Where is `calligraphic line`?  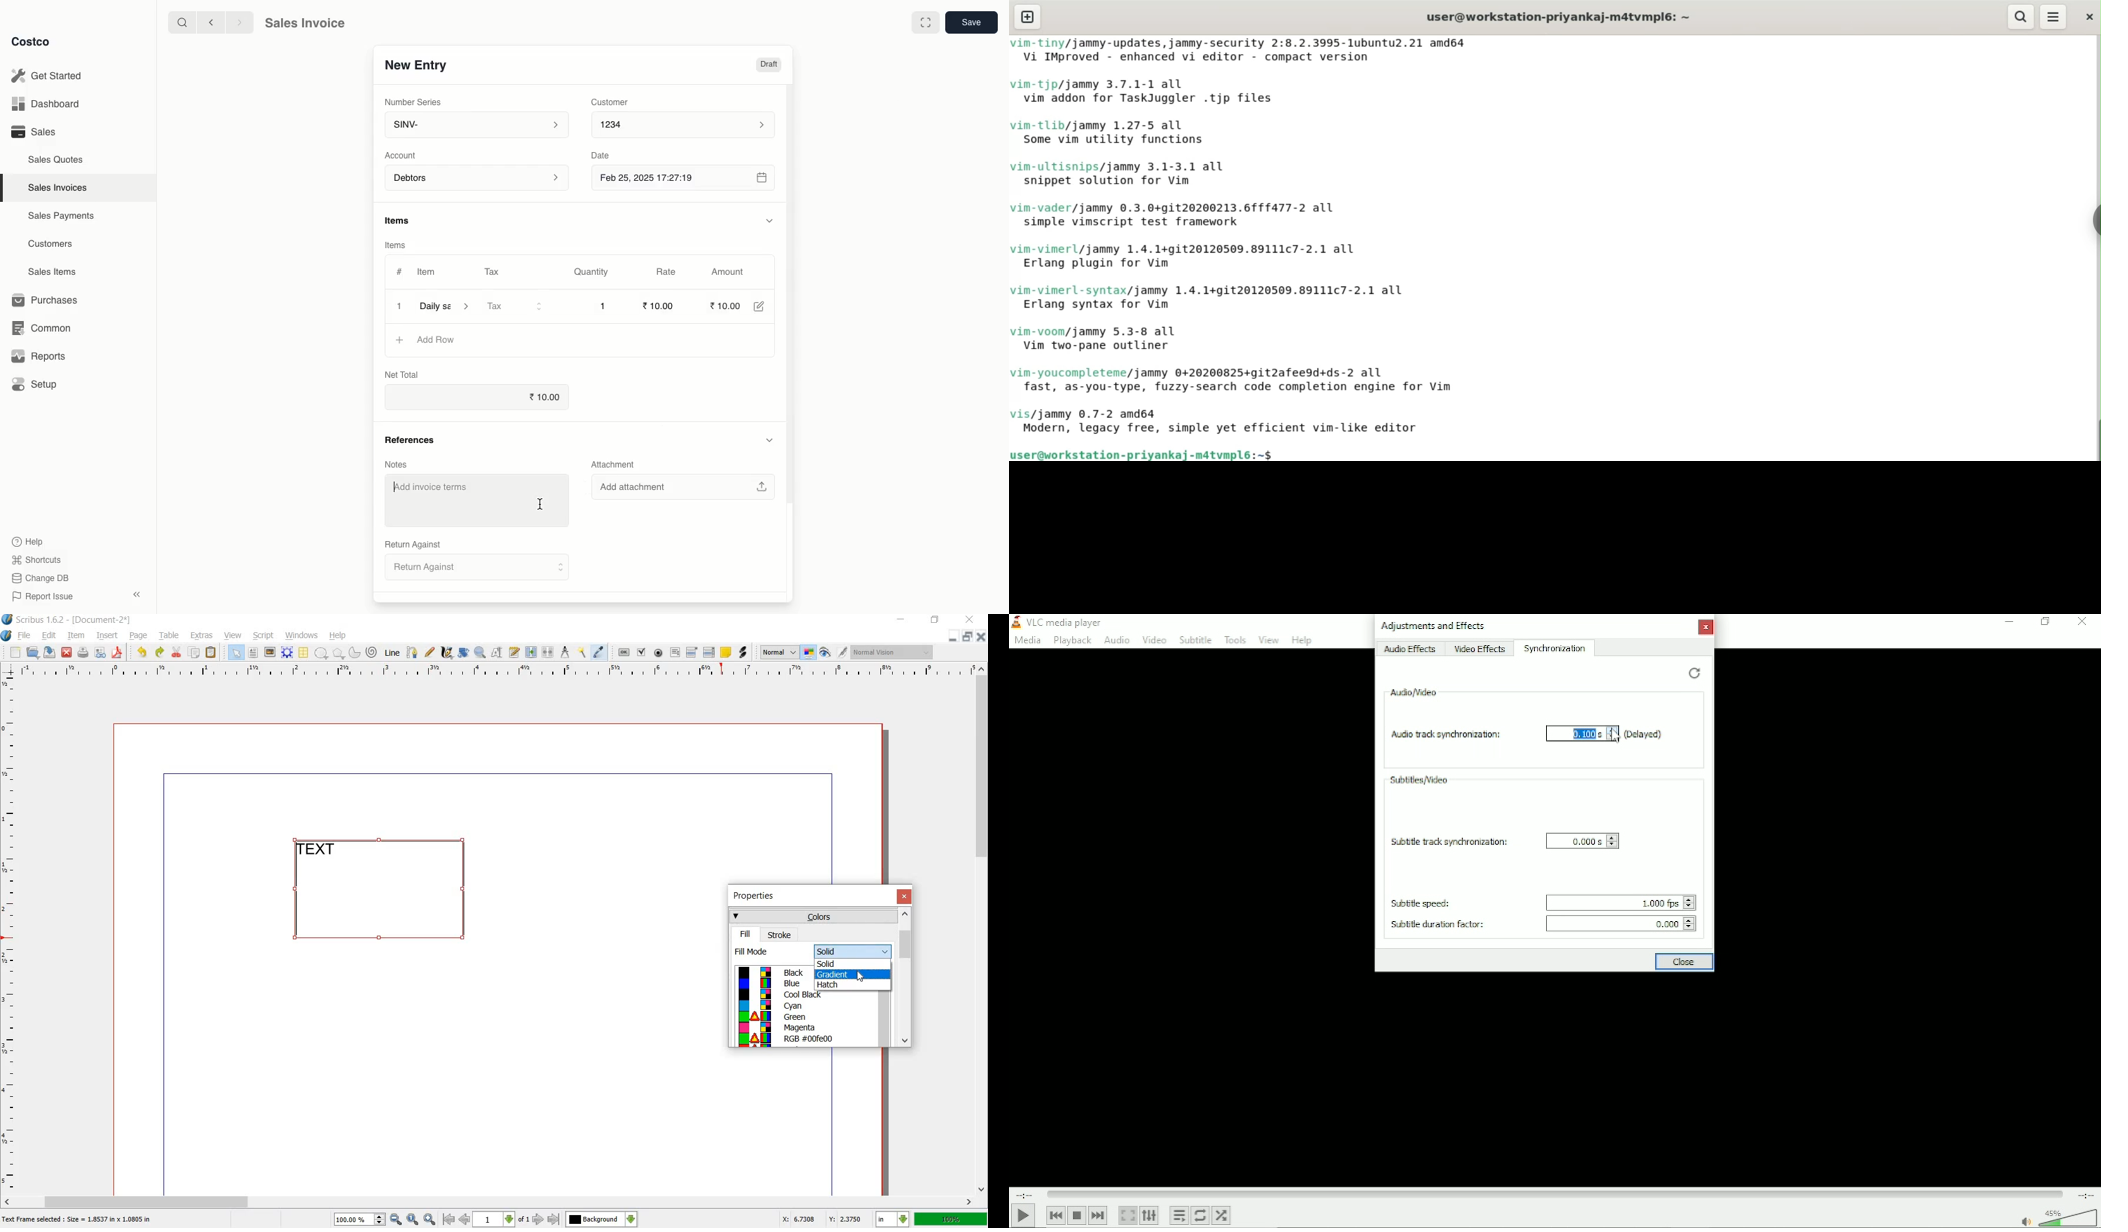
calligraphic line is located at coordinates (446, 652).